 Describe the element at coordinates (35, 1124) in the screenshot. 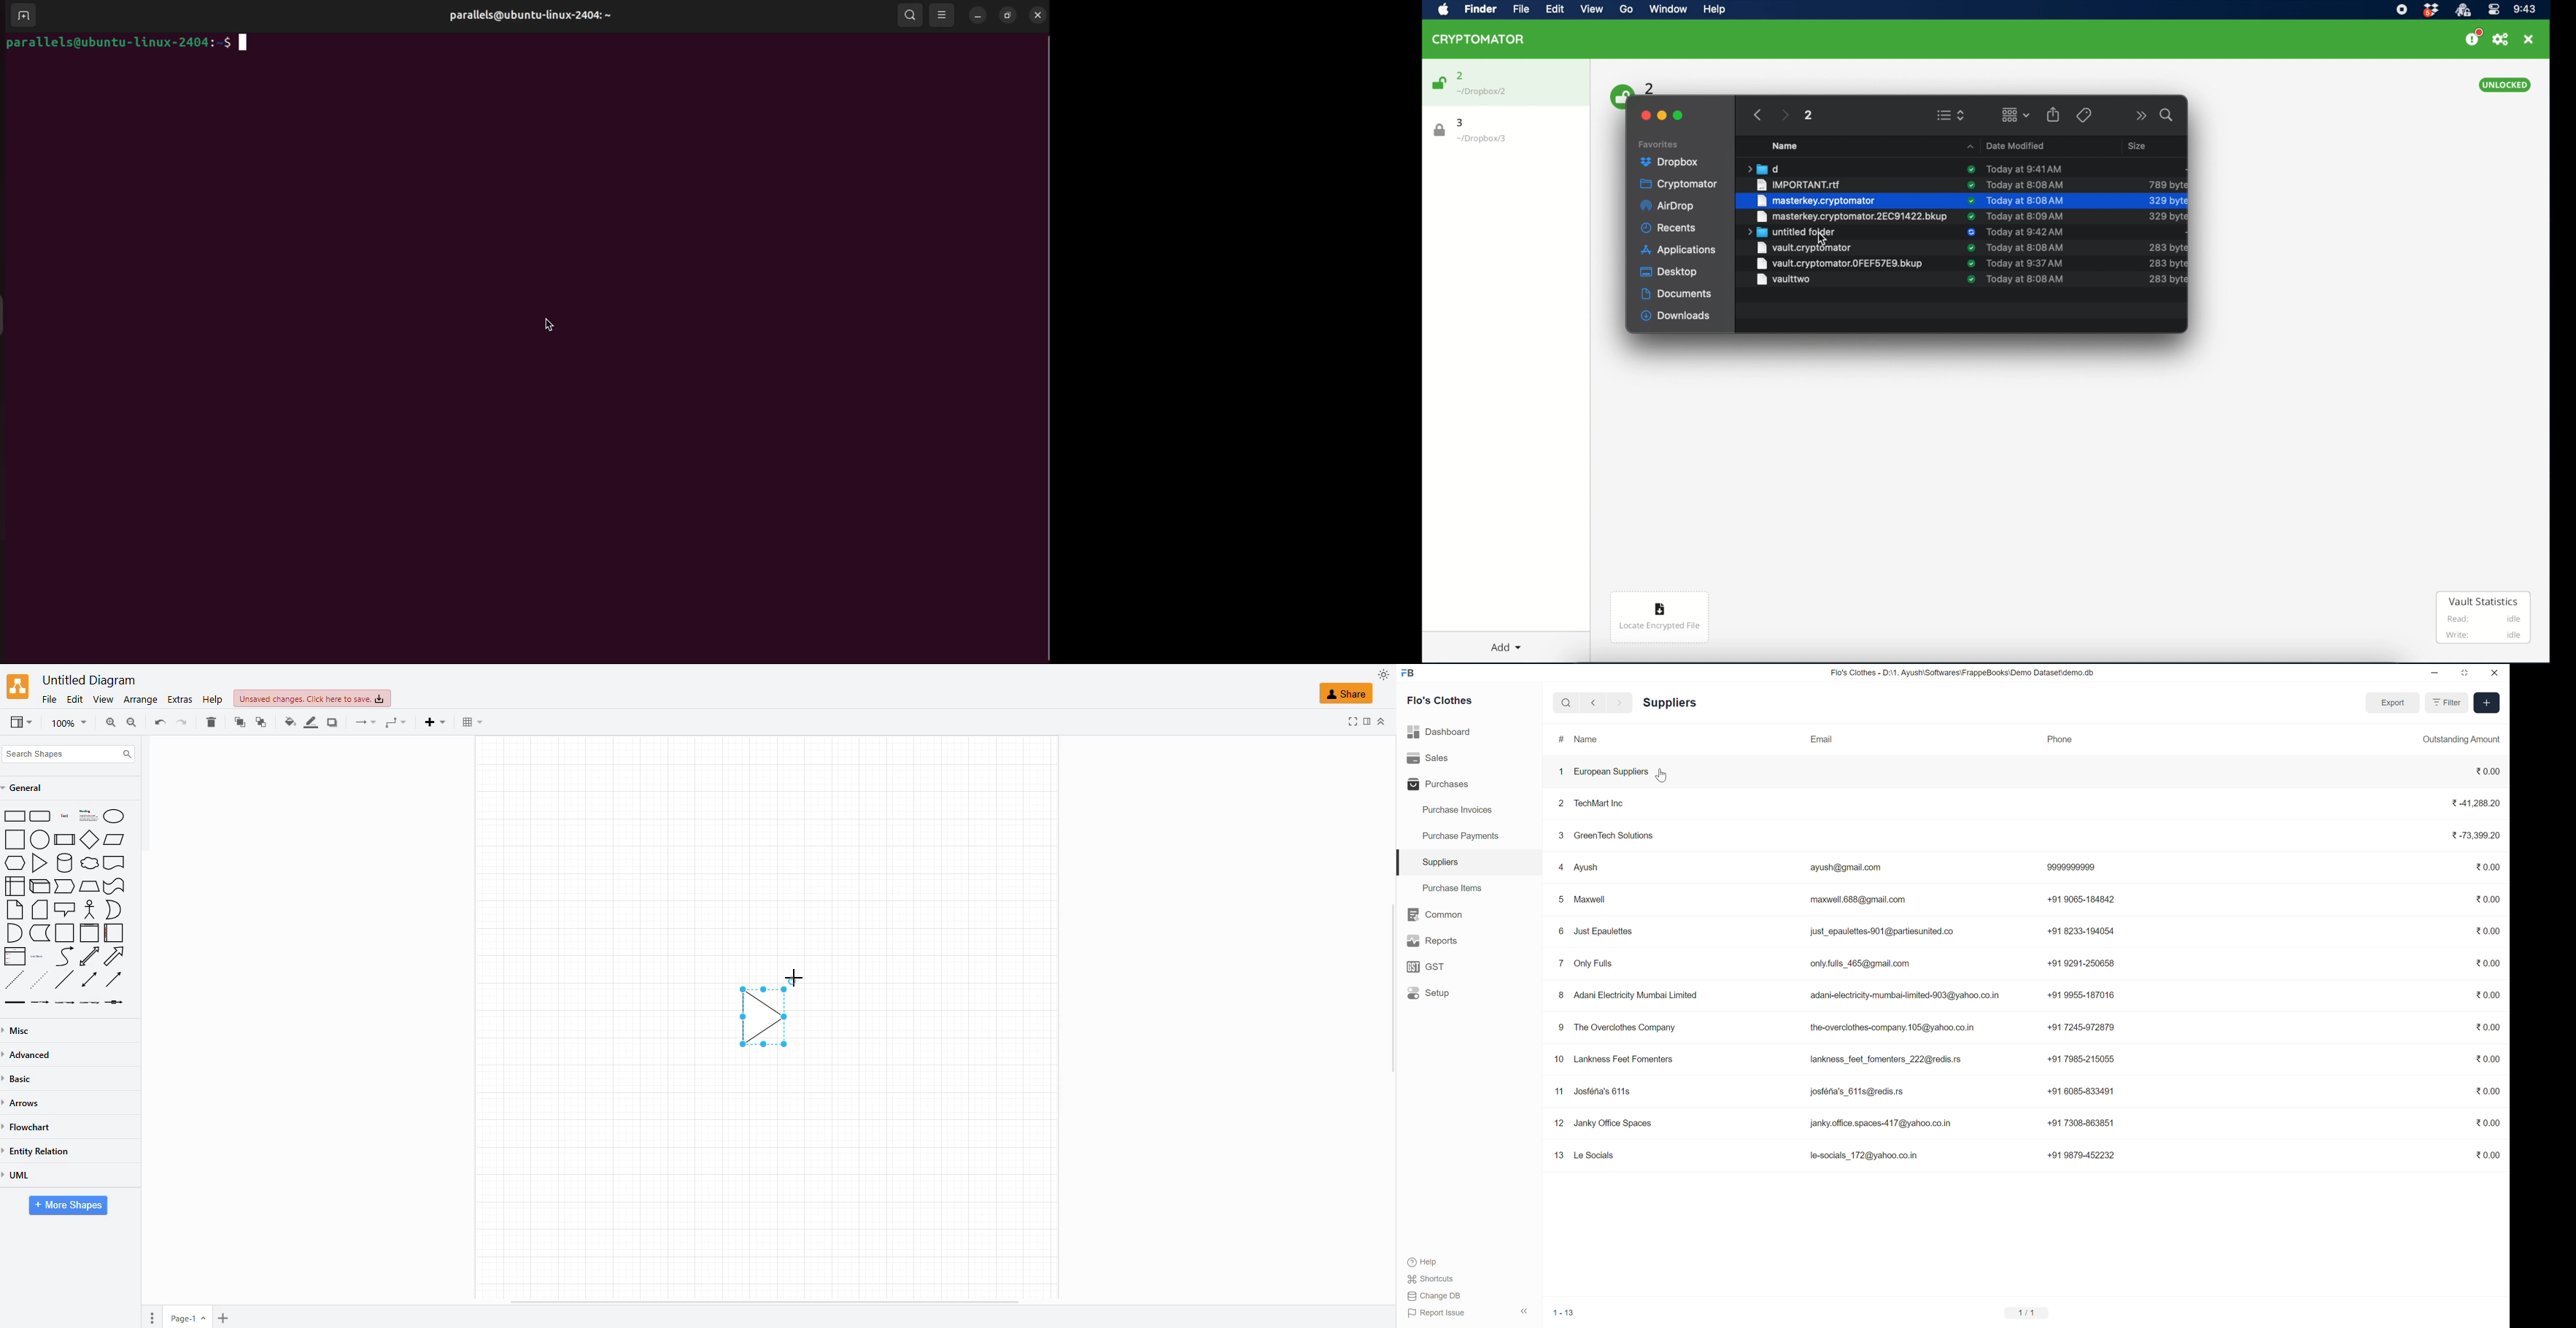

I see `flowchart` at that location.